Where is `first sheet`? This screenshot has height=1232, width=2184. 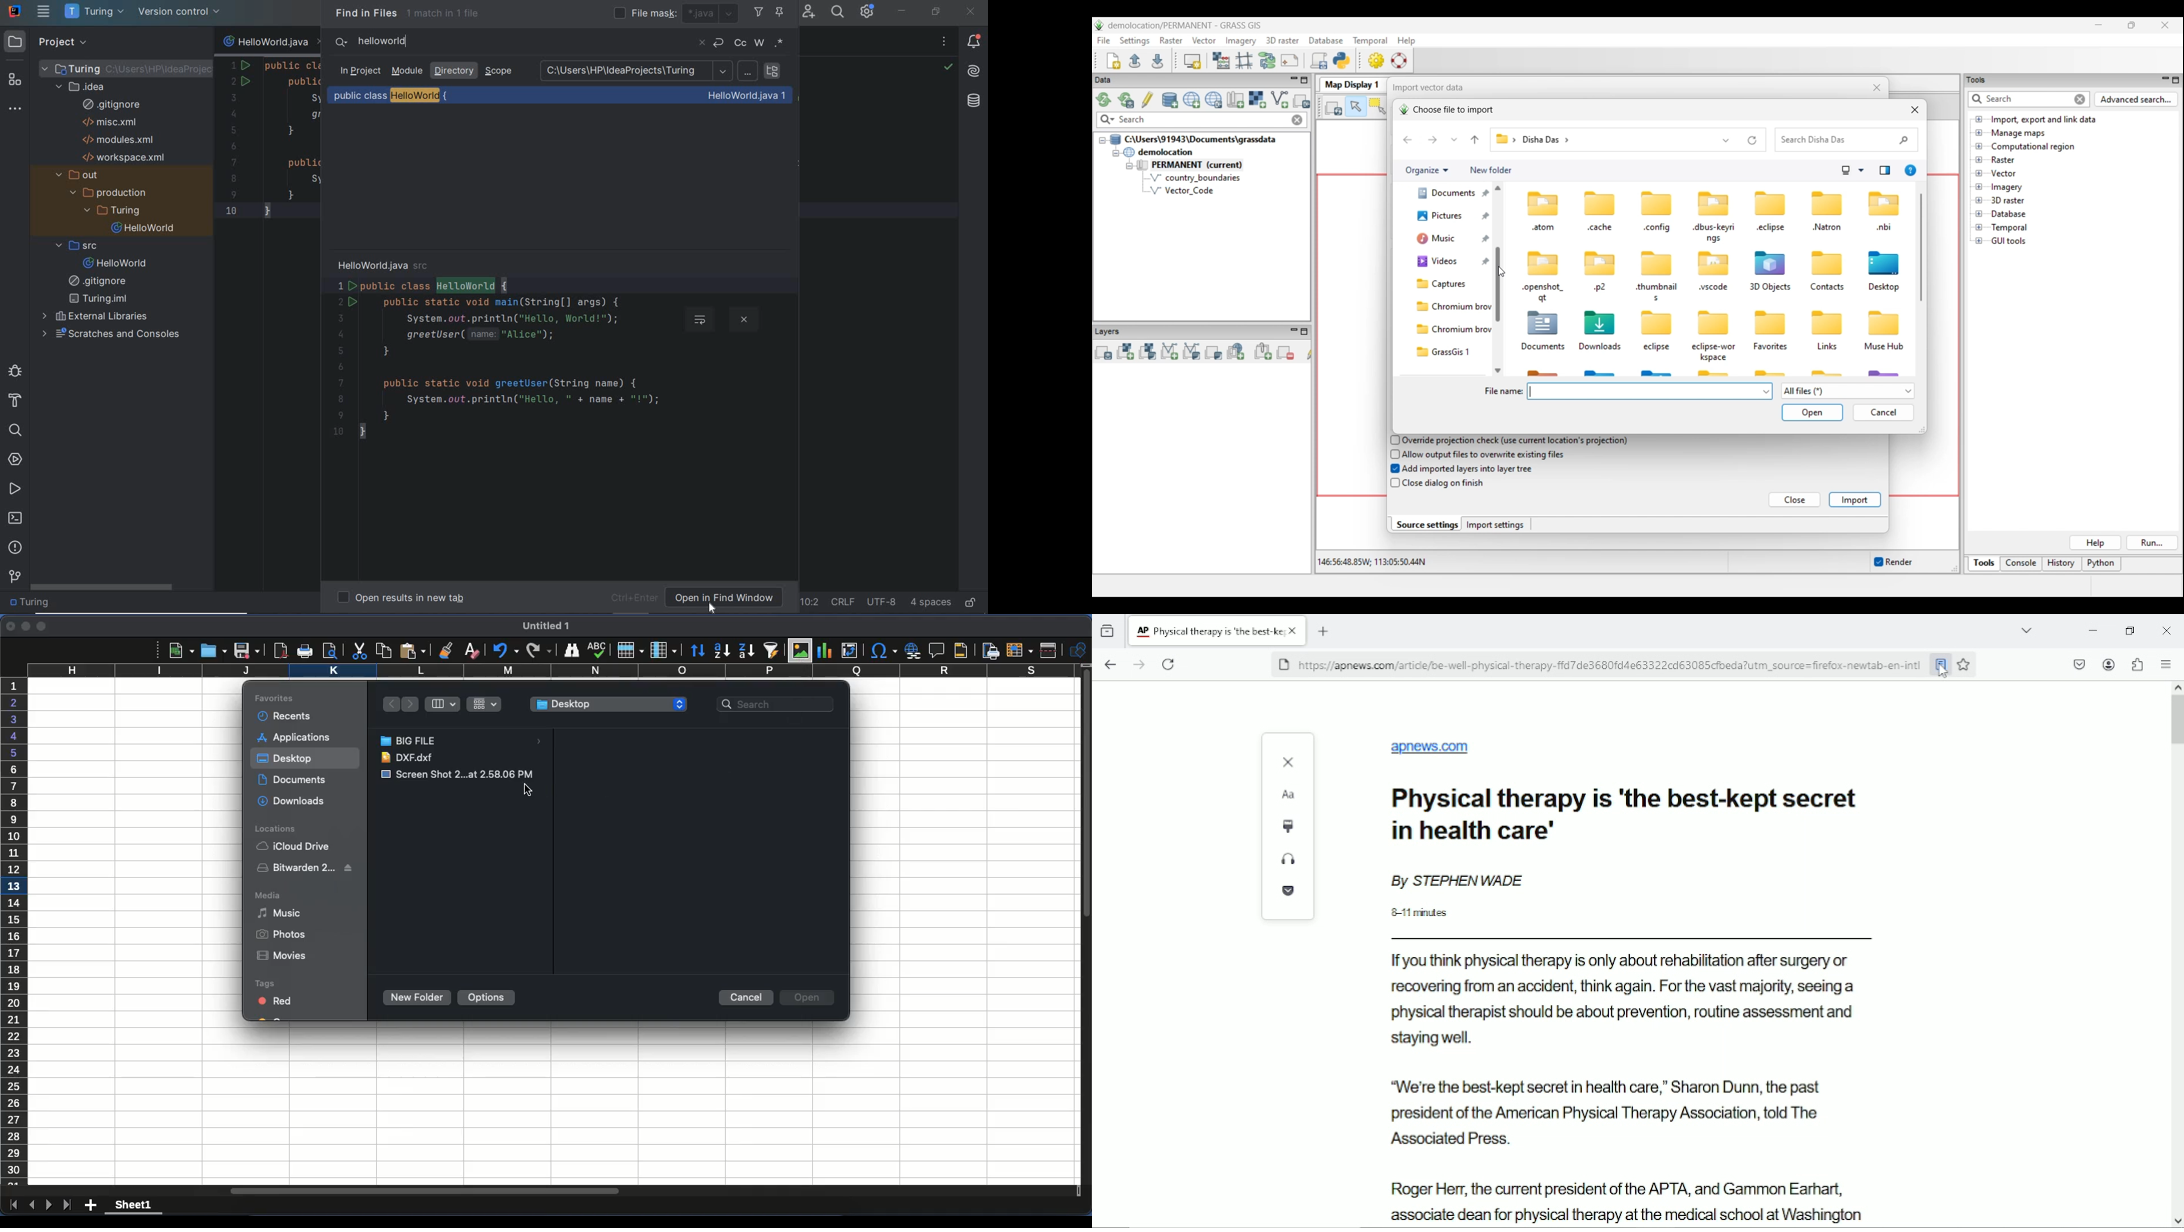
first sheet is located at coordinates (13, 1208).